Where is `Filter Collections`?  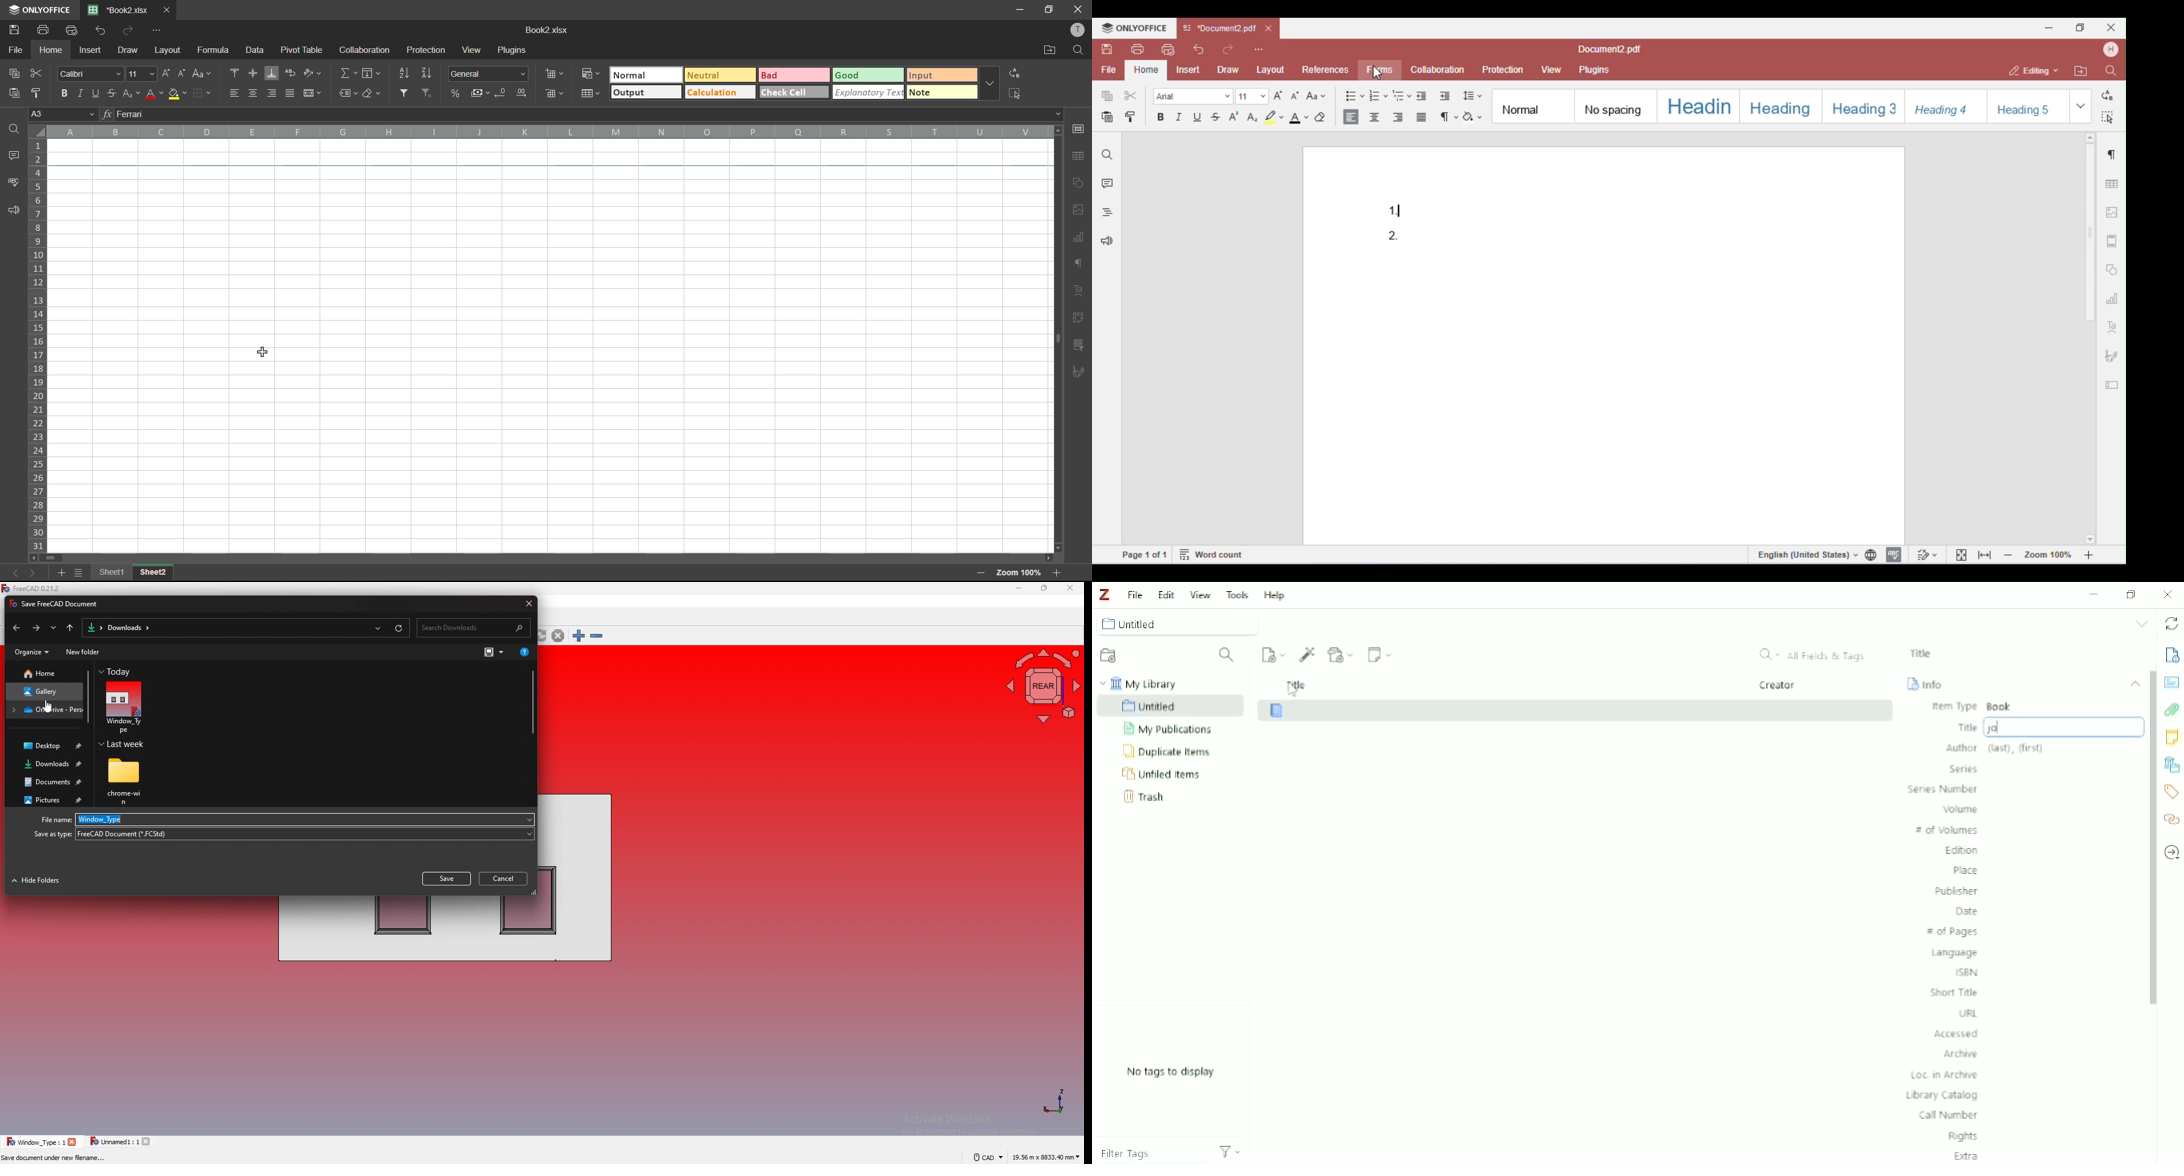 Filter Collections is located at coordinates (1229, 655).